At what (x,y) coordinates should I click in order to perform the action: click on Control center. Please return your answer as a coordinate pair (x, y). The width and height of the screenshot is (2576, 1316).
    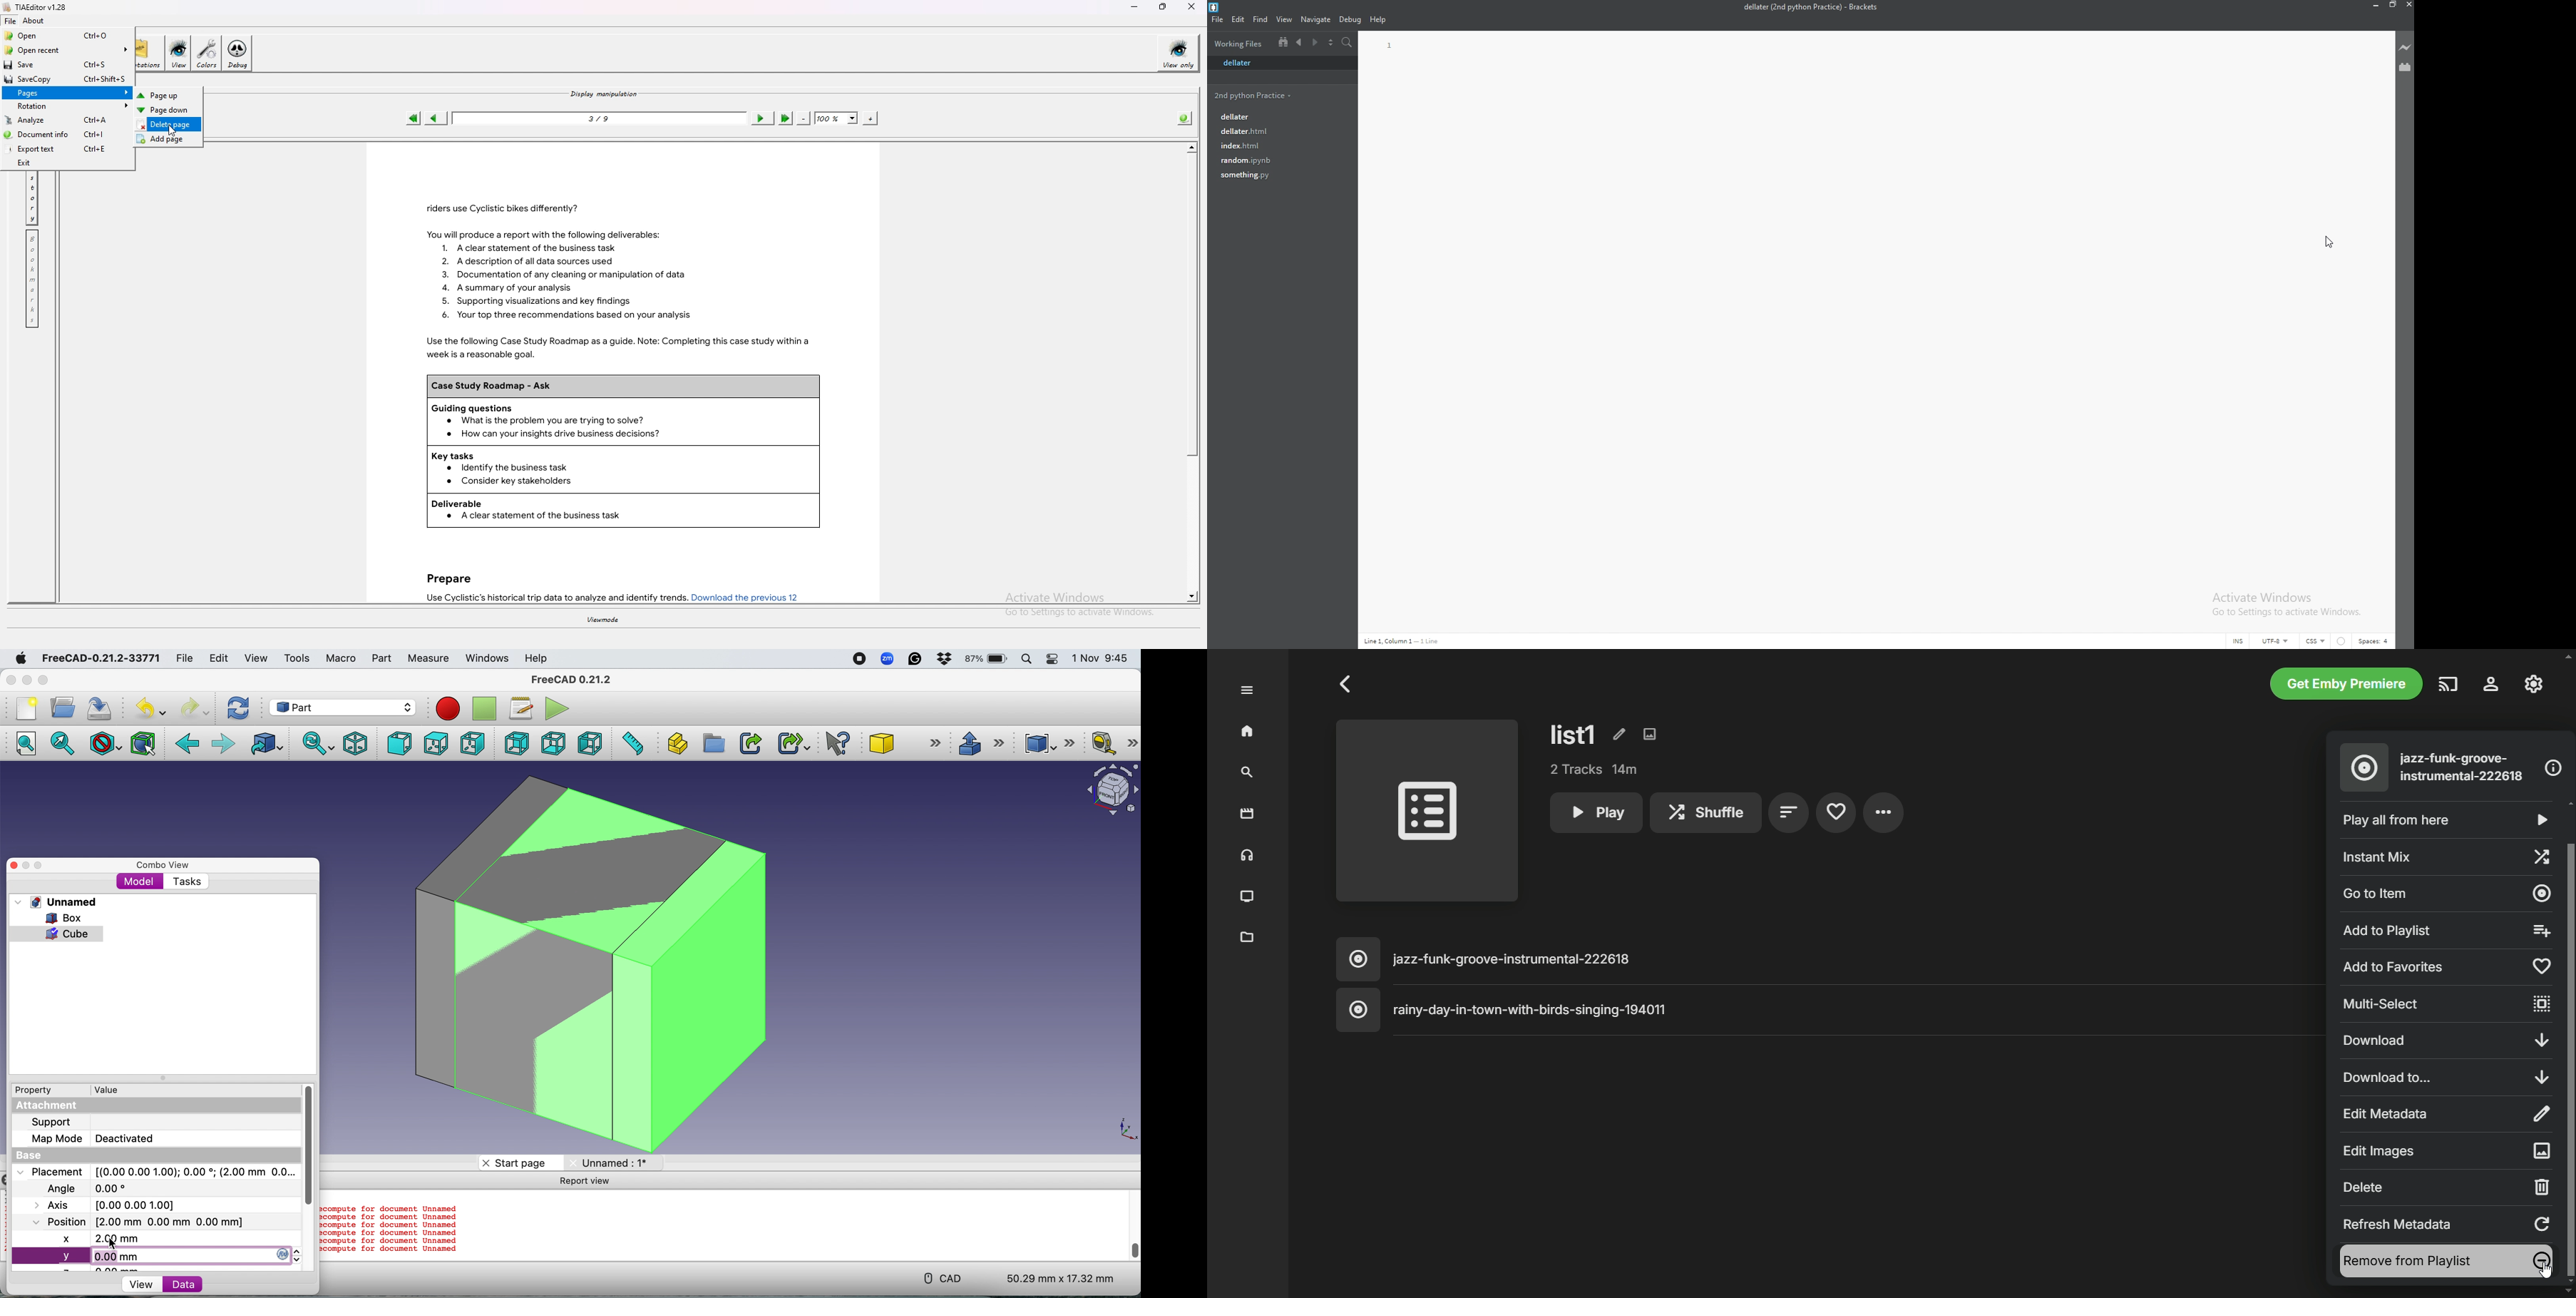
    Looking at the image, I should click on (1054, 659).